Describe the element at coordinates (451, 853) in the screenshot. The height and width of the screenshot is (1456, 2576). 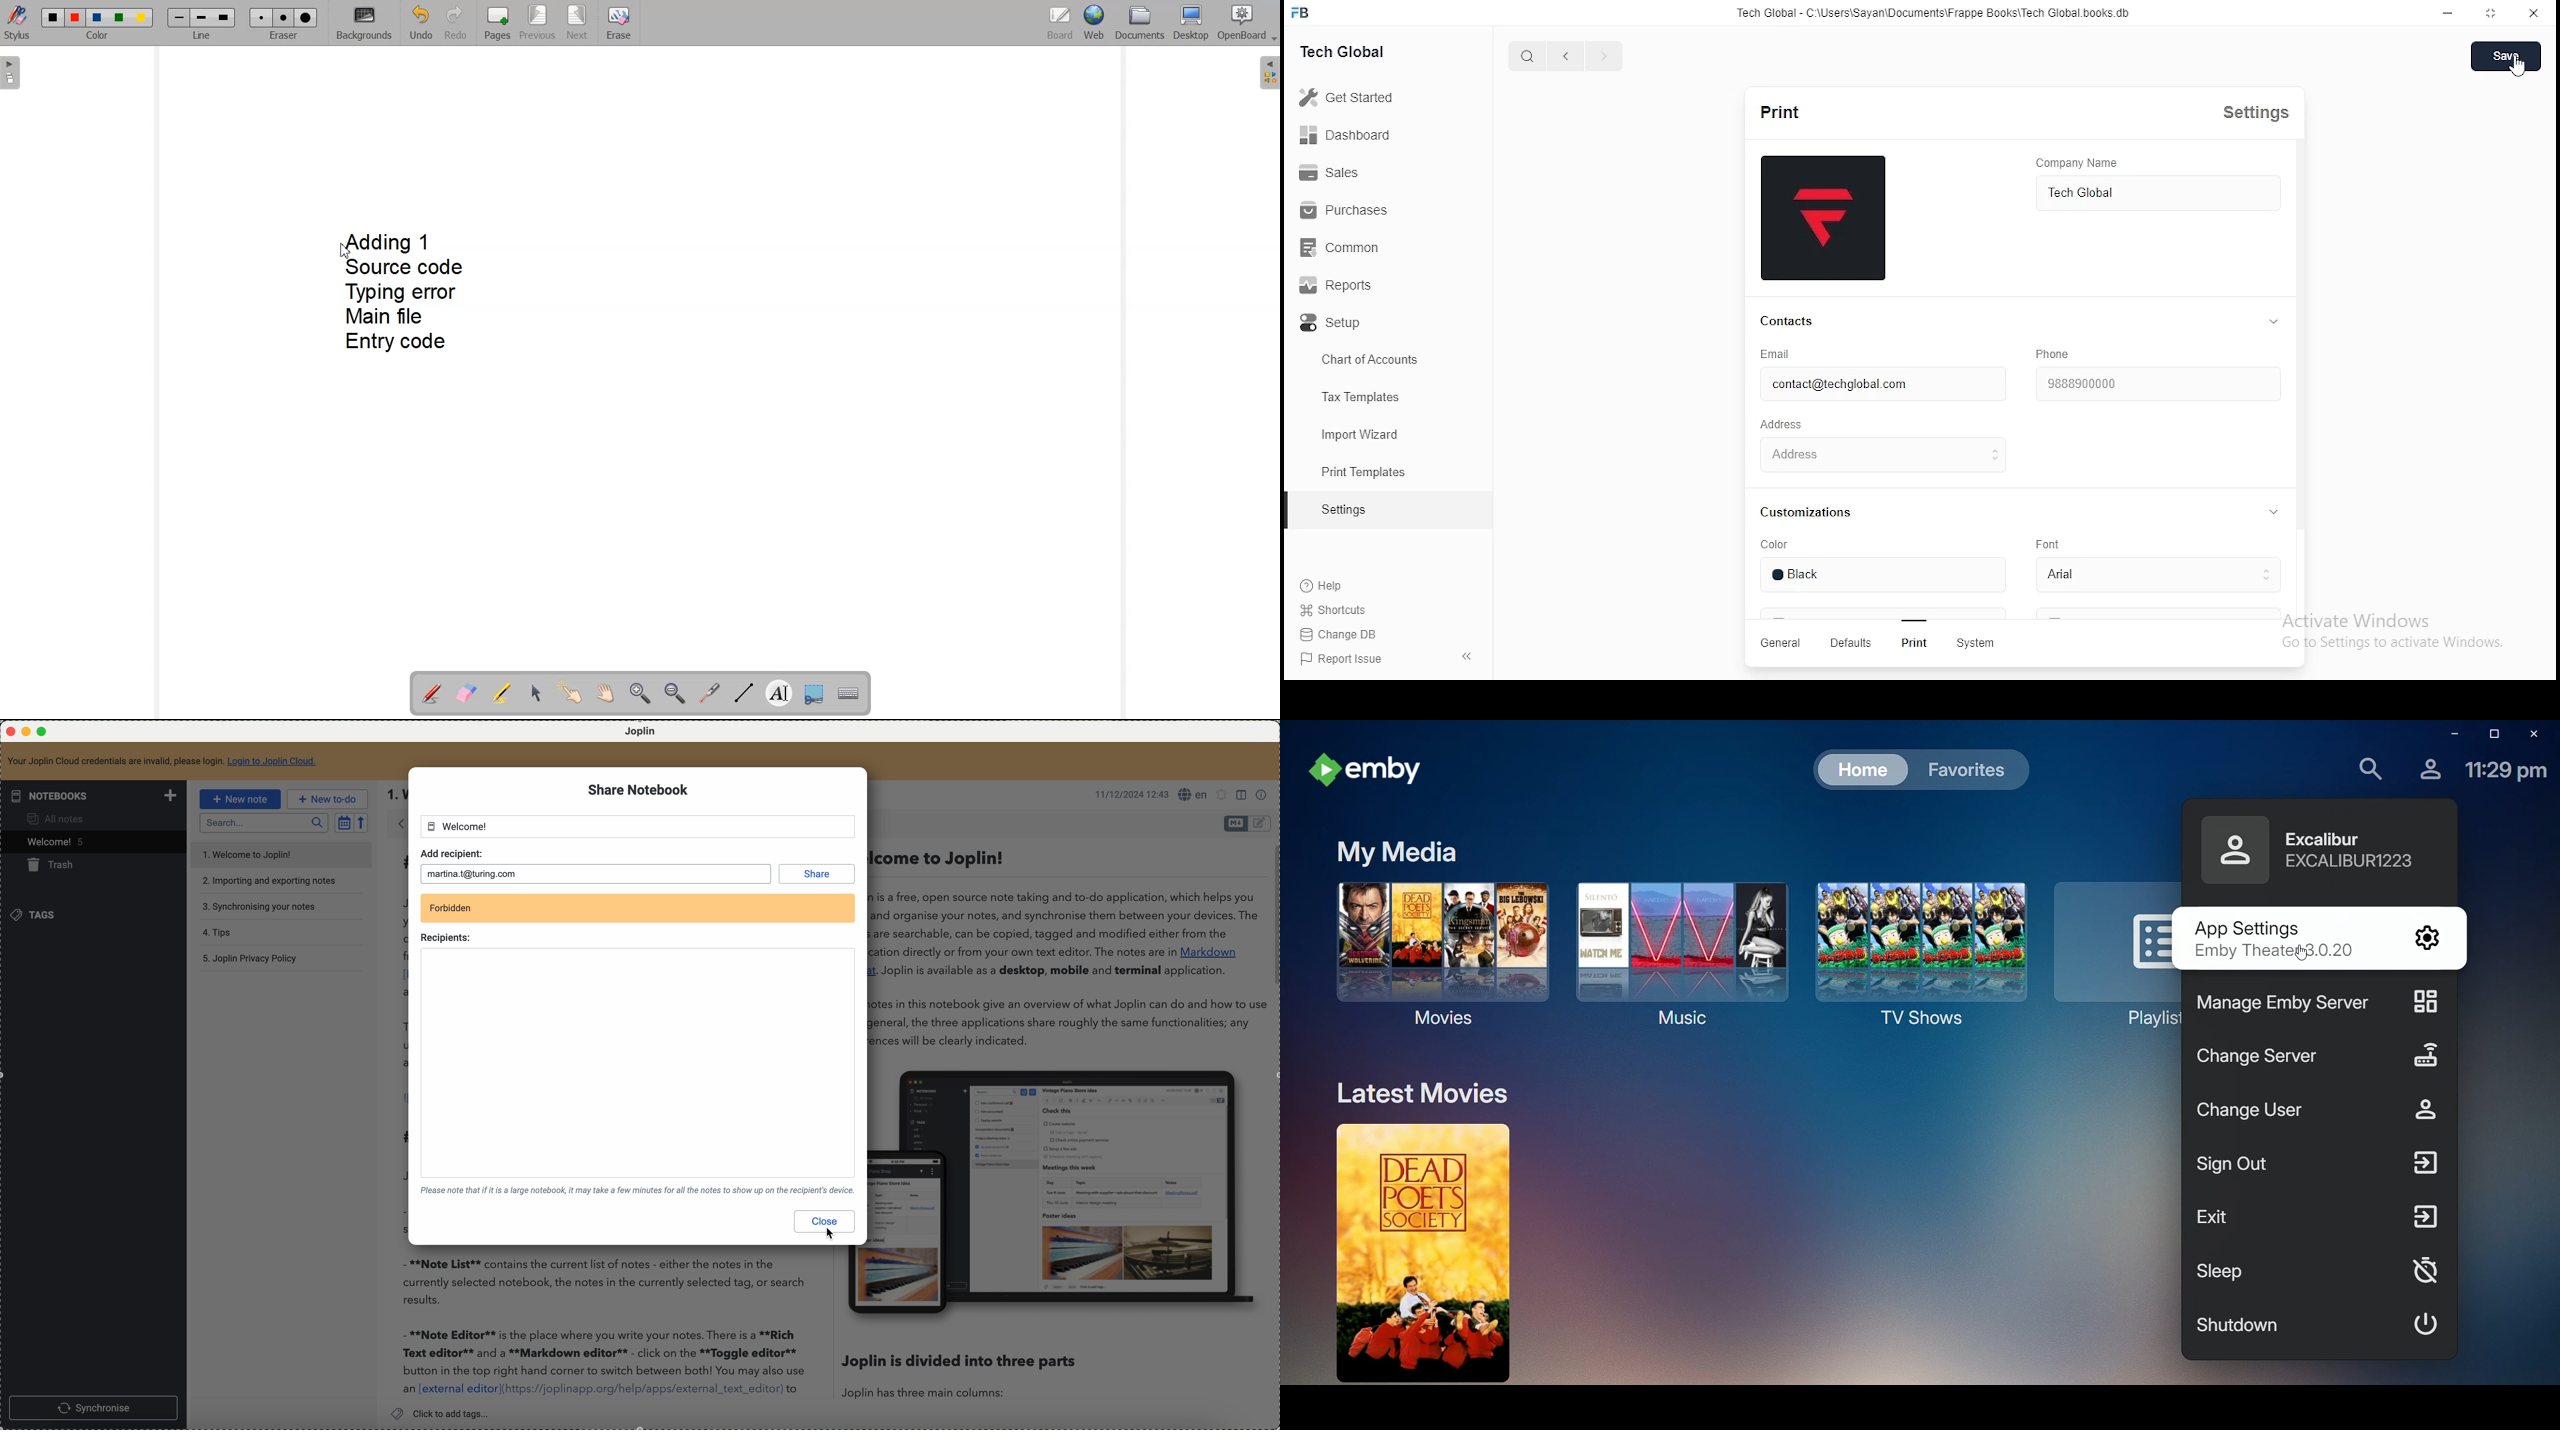
I see `add recipient` at that location.